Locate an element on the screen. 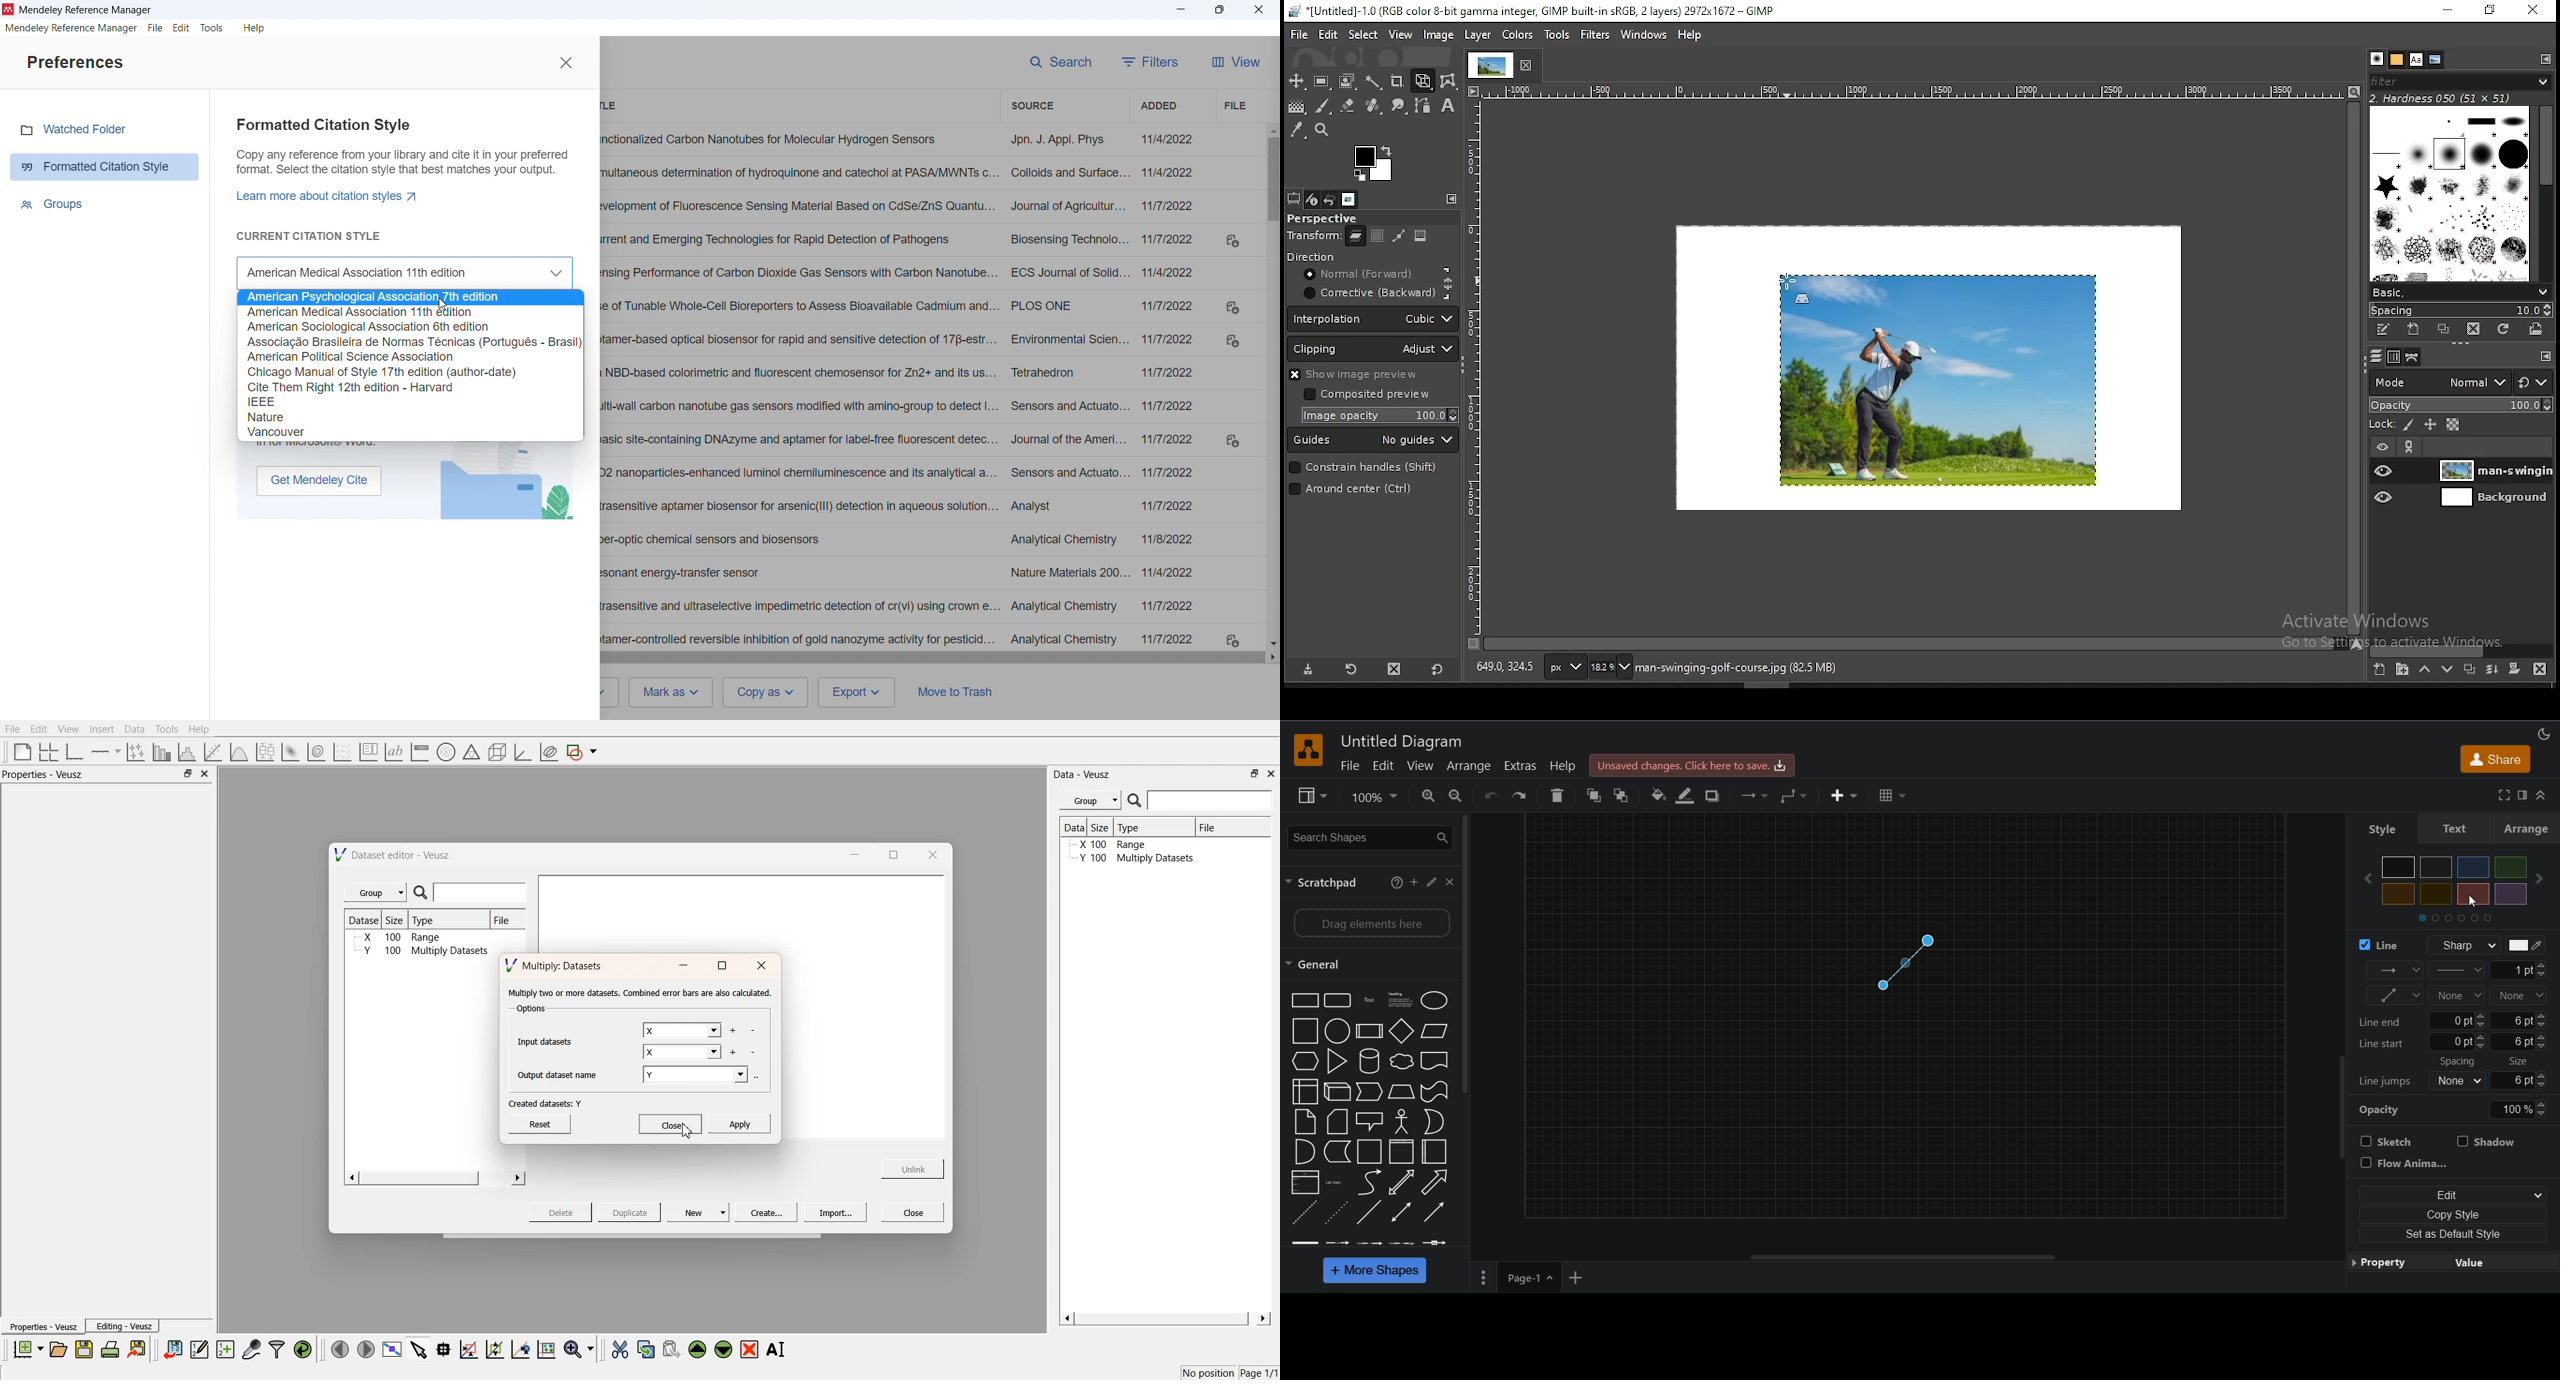 The height and width of the screenshot is (1400, 2576). open is located at coordinates (58, 1349).